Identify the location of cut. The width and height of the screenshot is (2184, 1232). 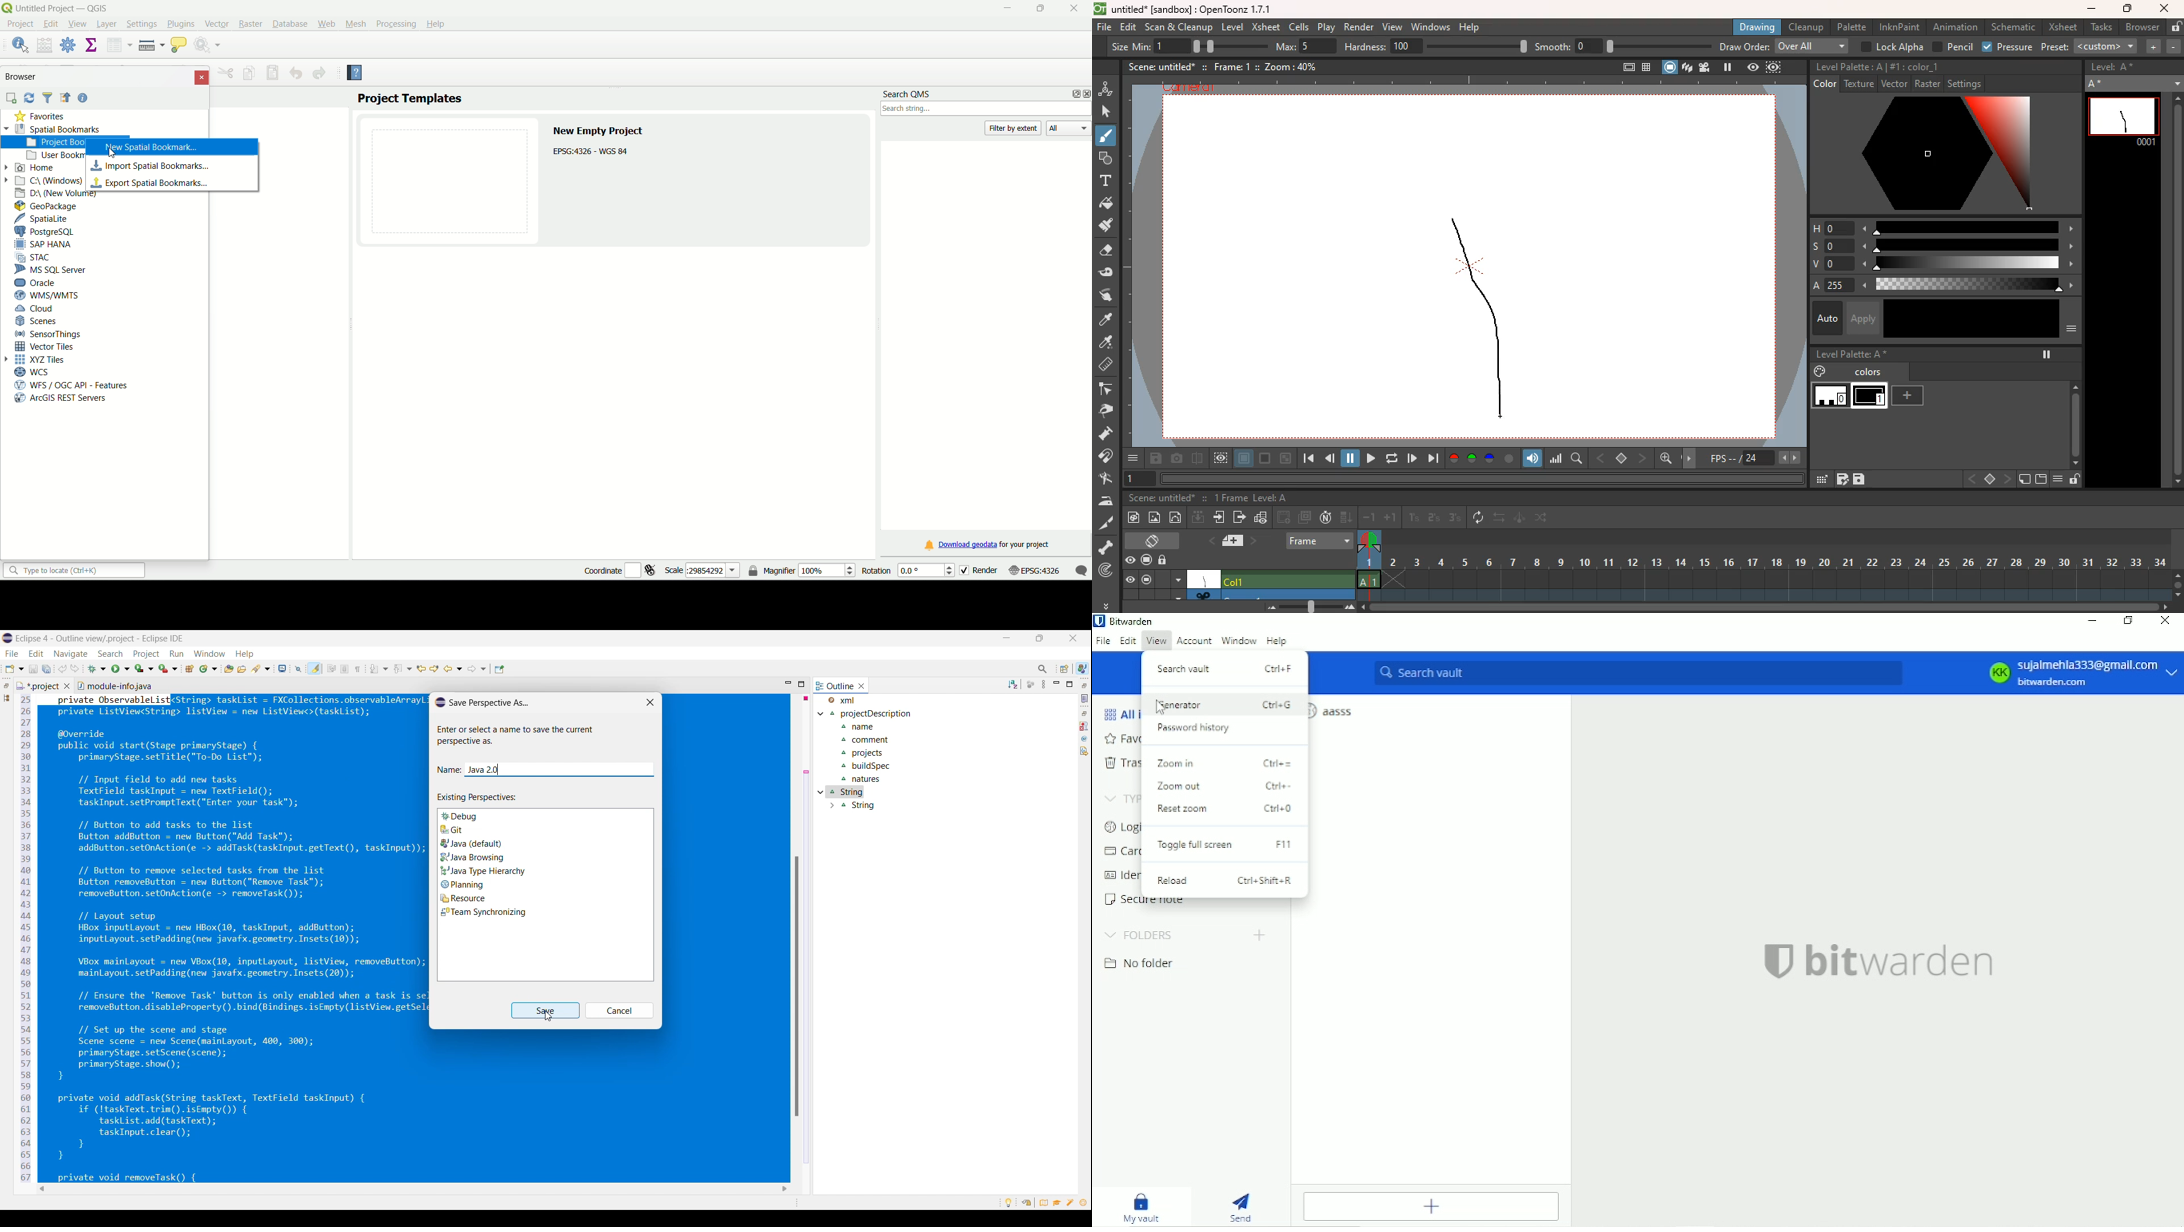
(1104, 523).